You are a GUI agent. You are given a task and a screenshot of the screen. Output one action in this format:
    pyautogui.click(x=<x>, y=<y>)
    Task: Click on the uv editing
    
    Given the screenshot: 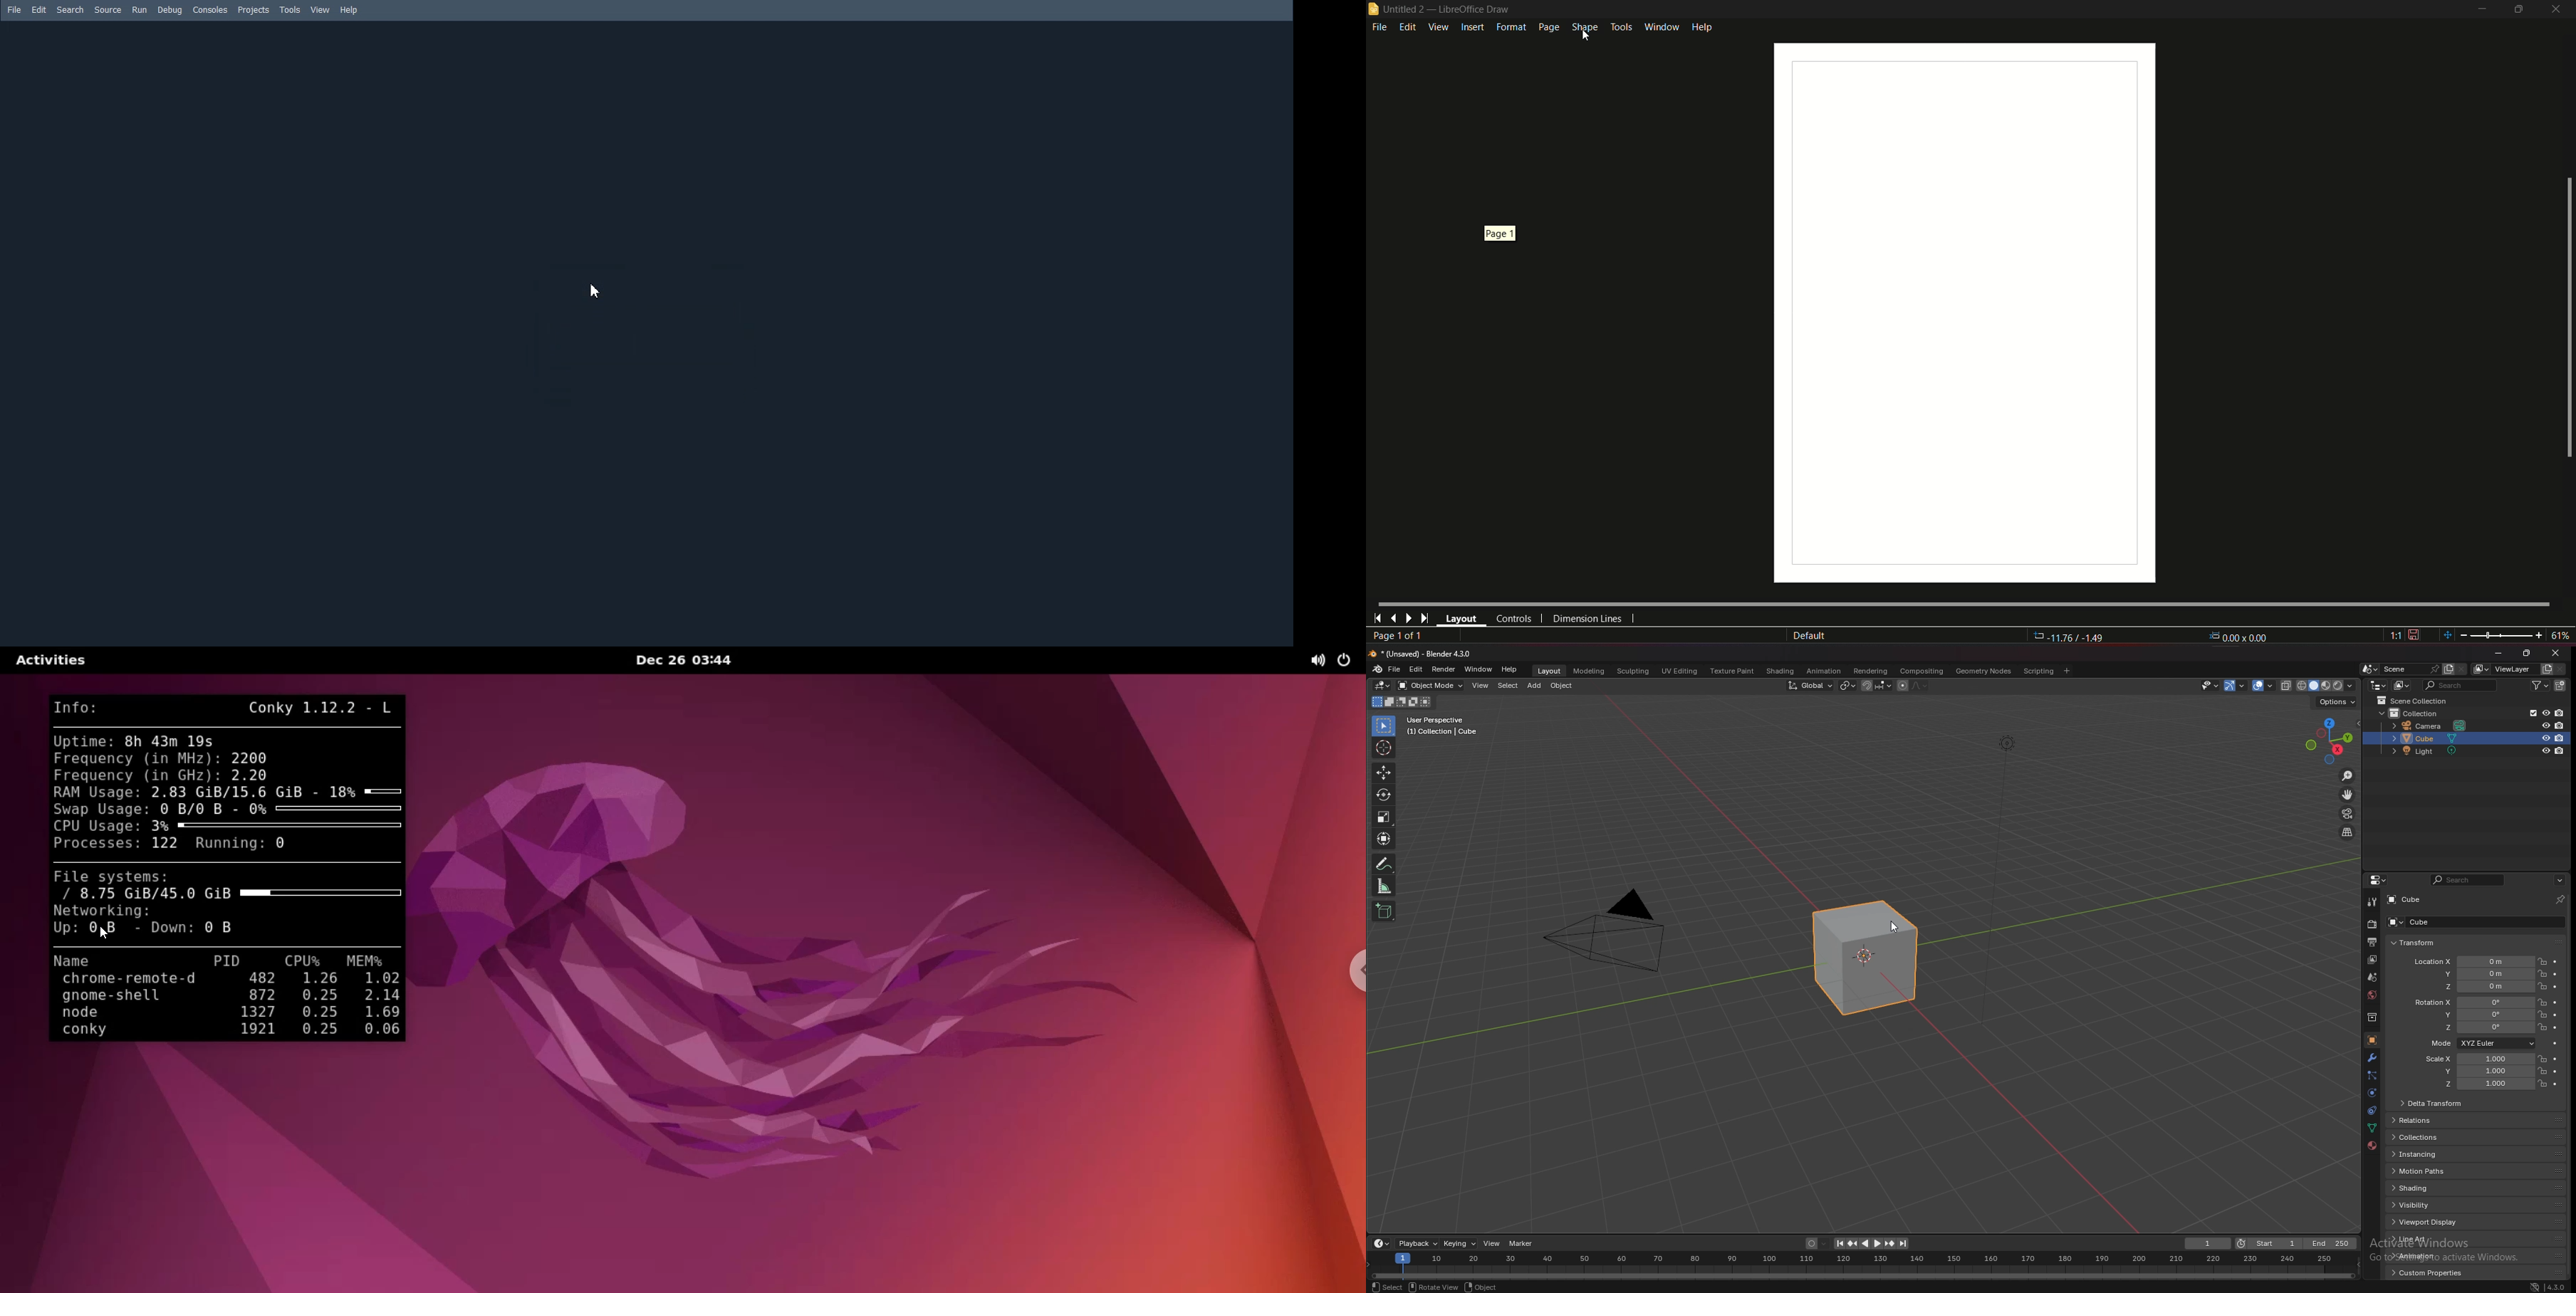 What is the action you would take?
    pyautogui.click(x=1681, y=671)
    